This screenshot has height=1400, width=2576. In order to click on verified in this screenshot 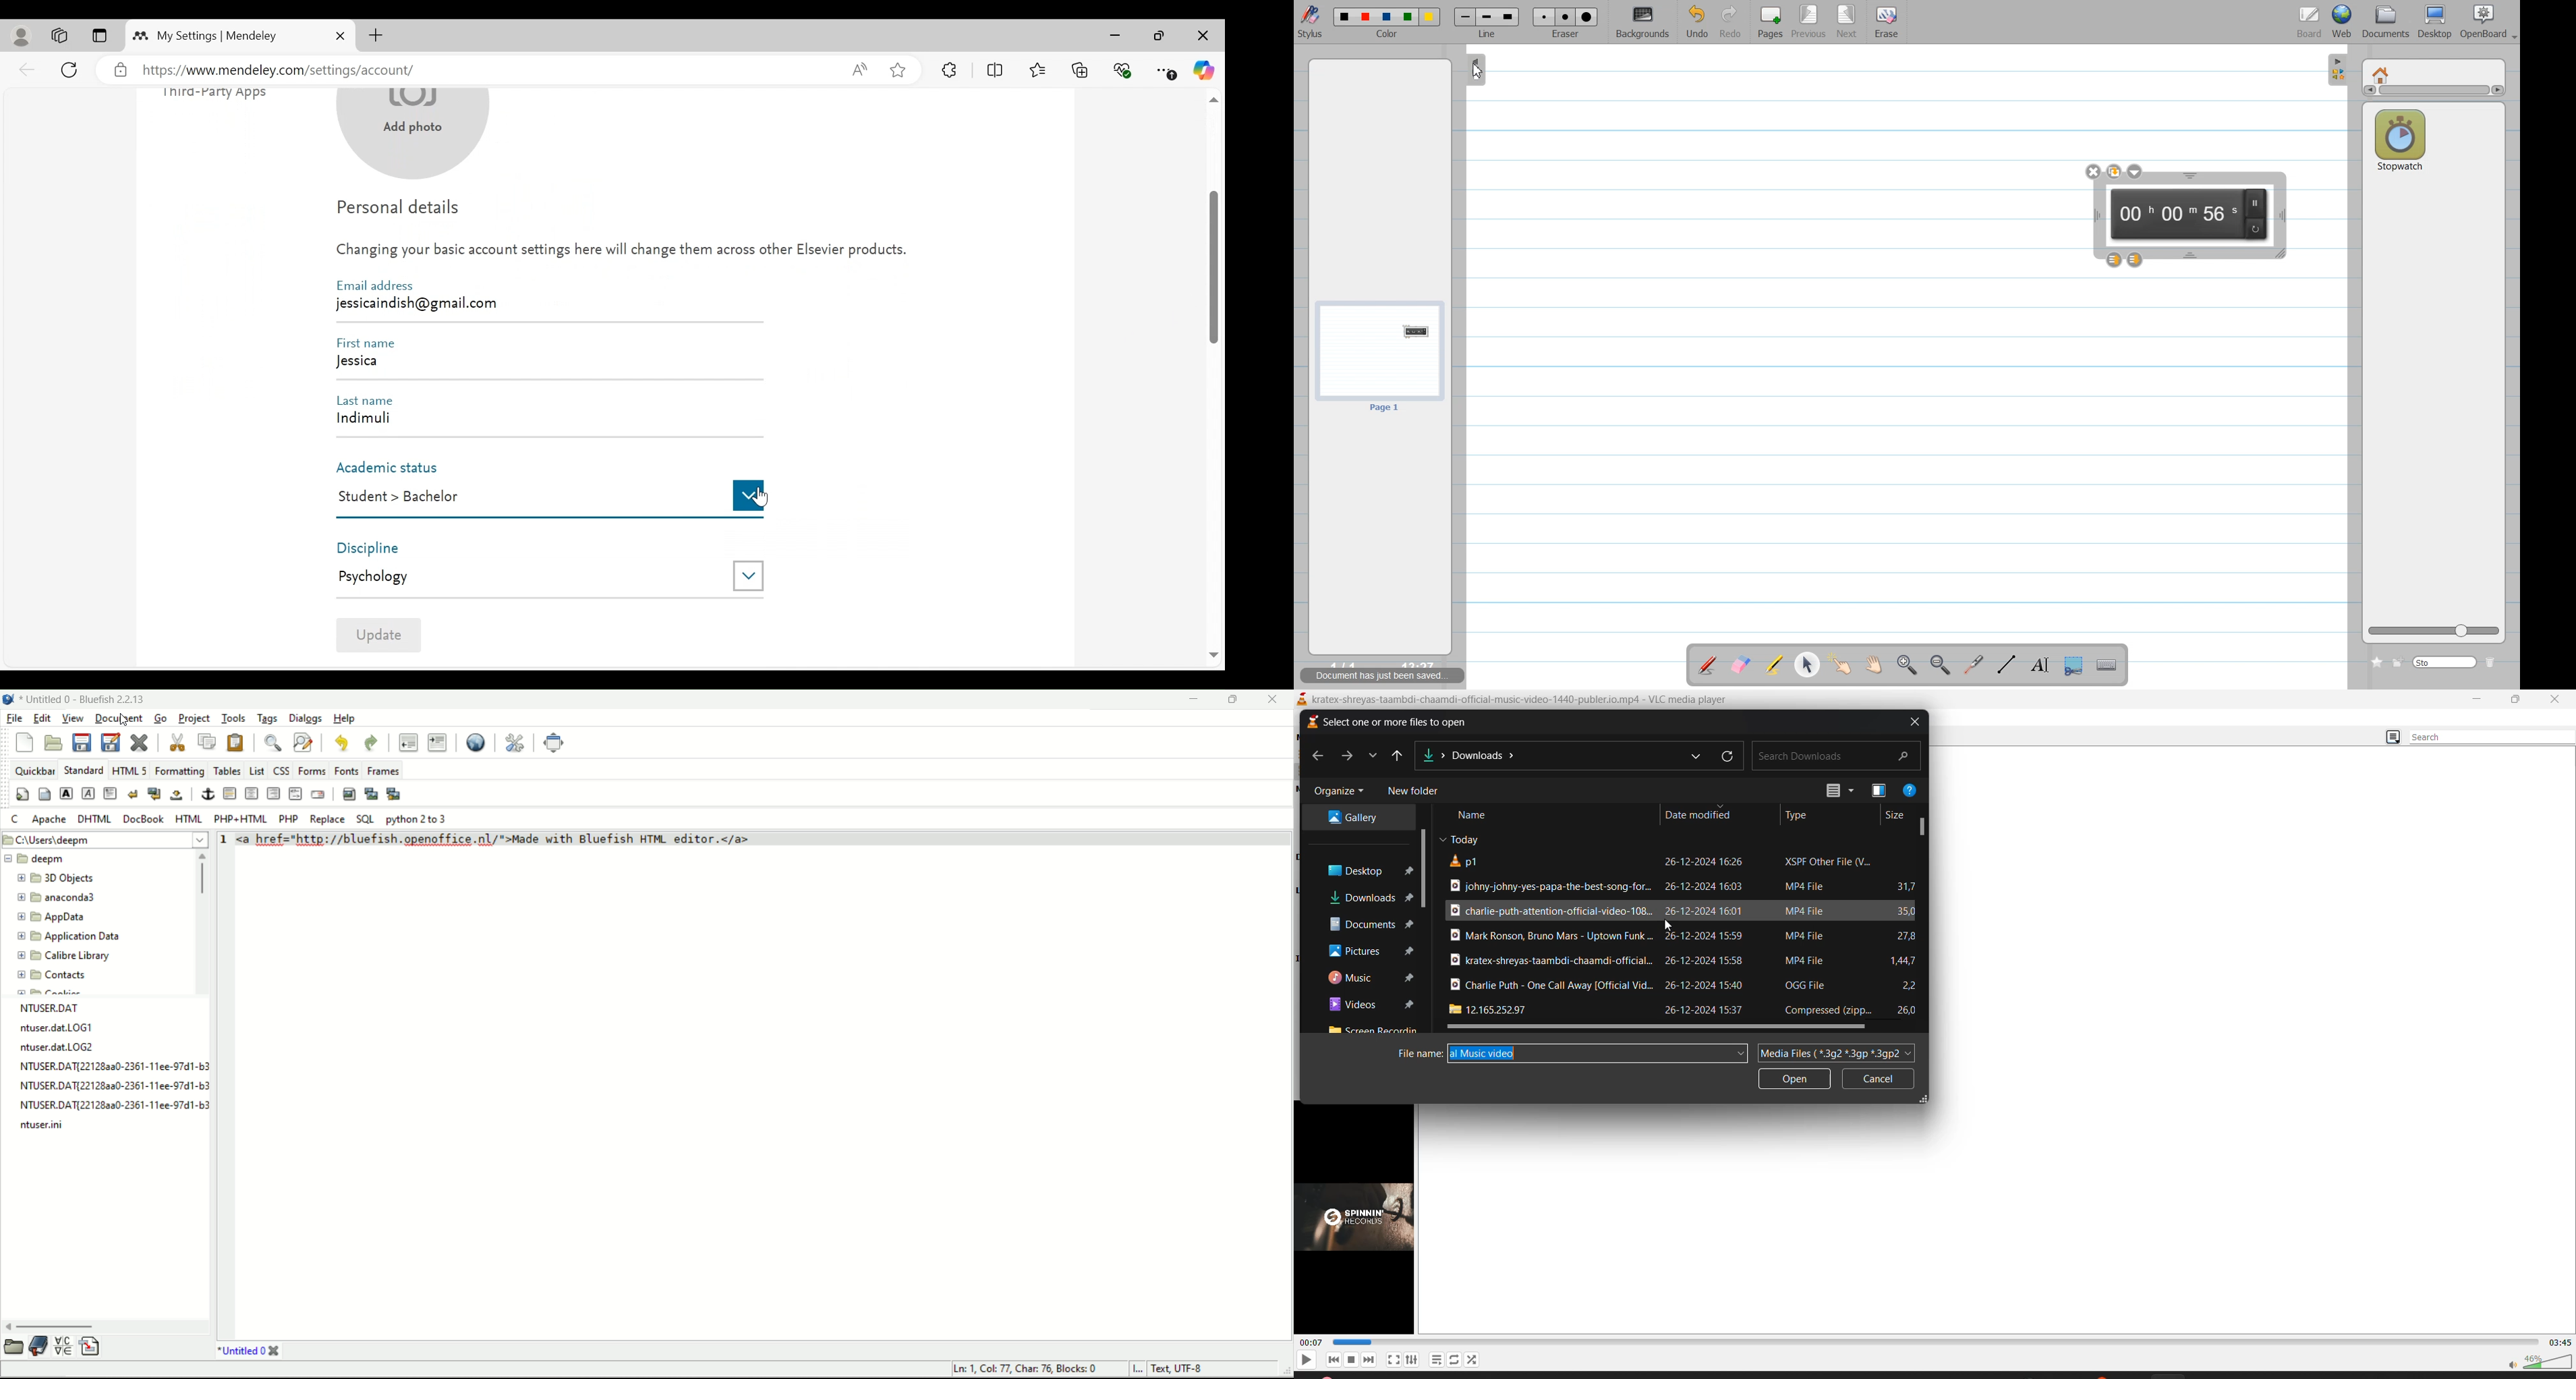, I will do `click(121, 70)`.